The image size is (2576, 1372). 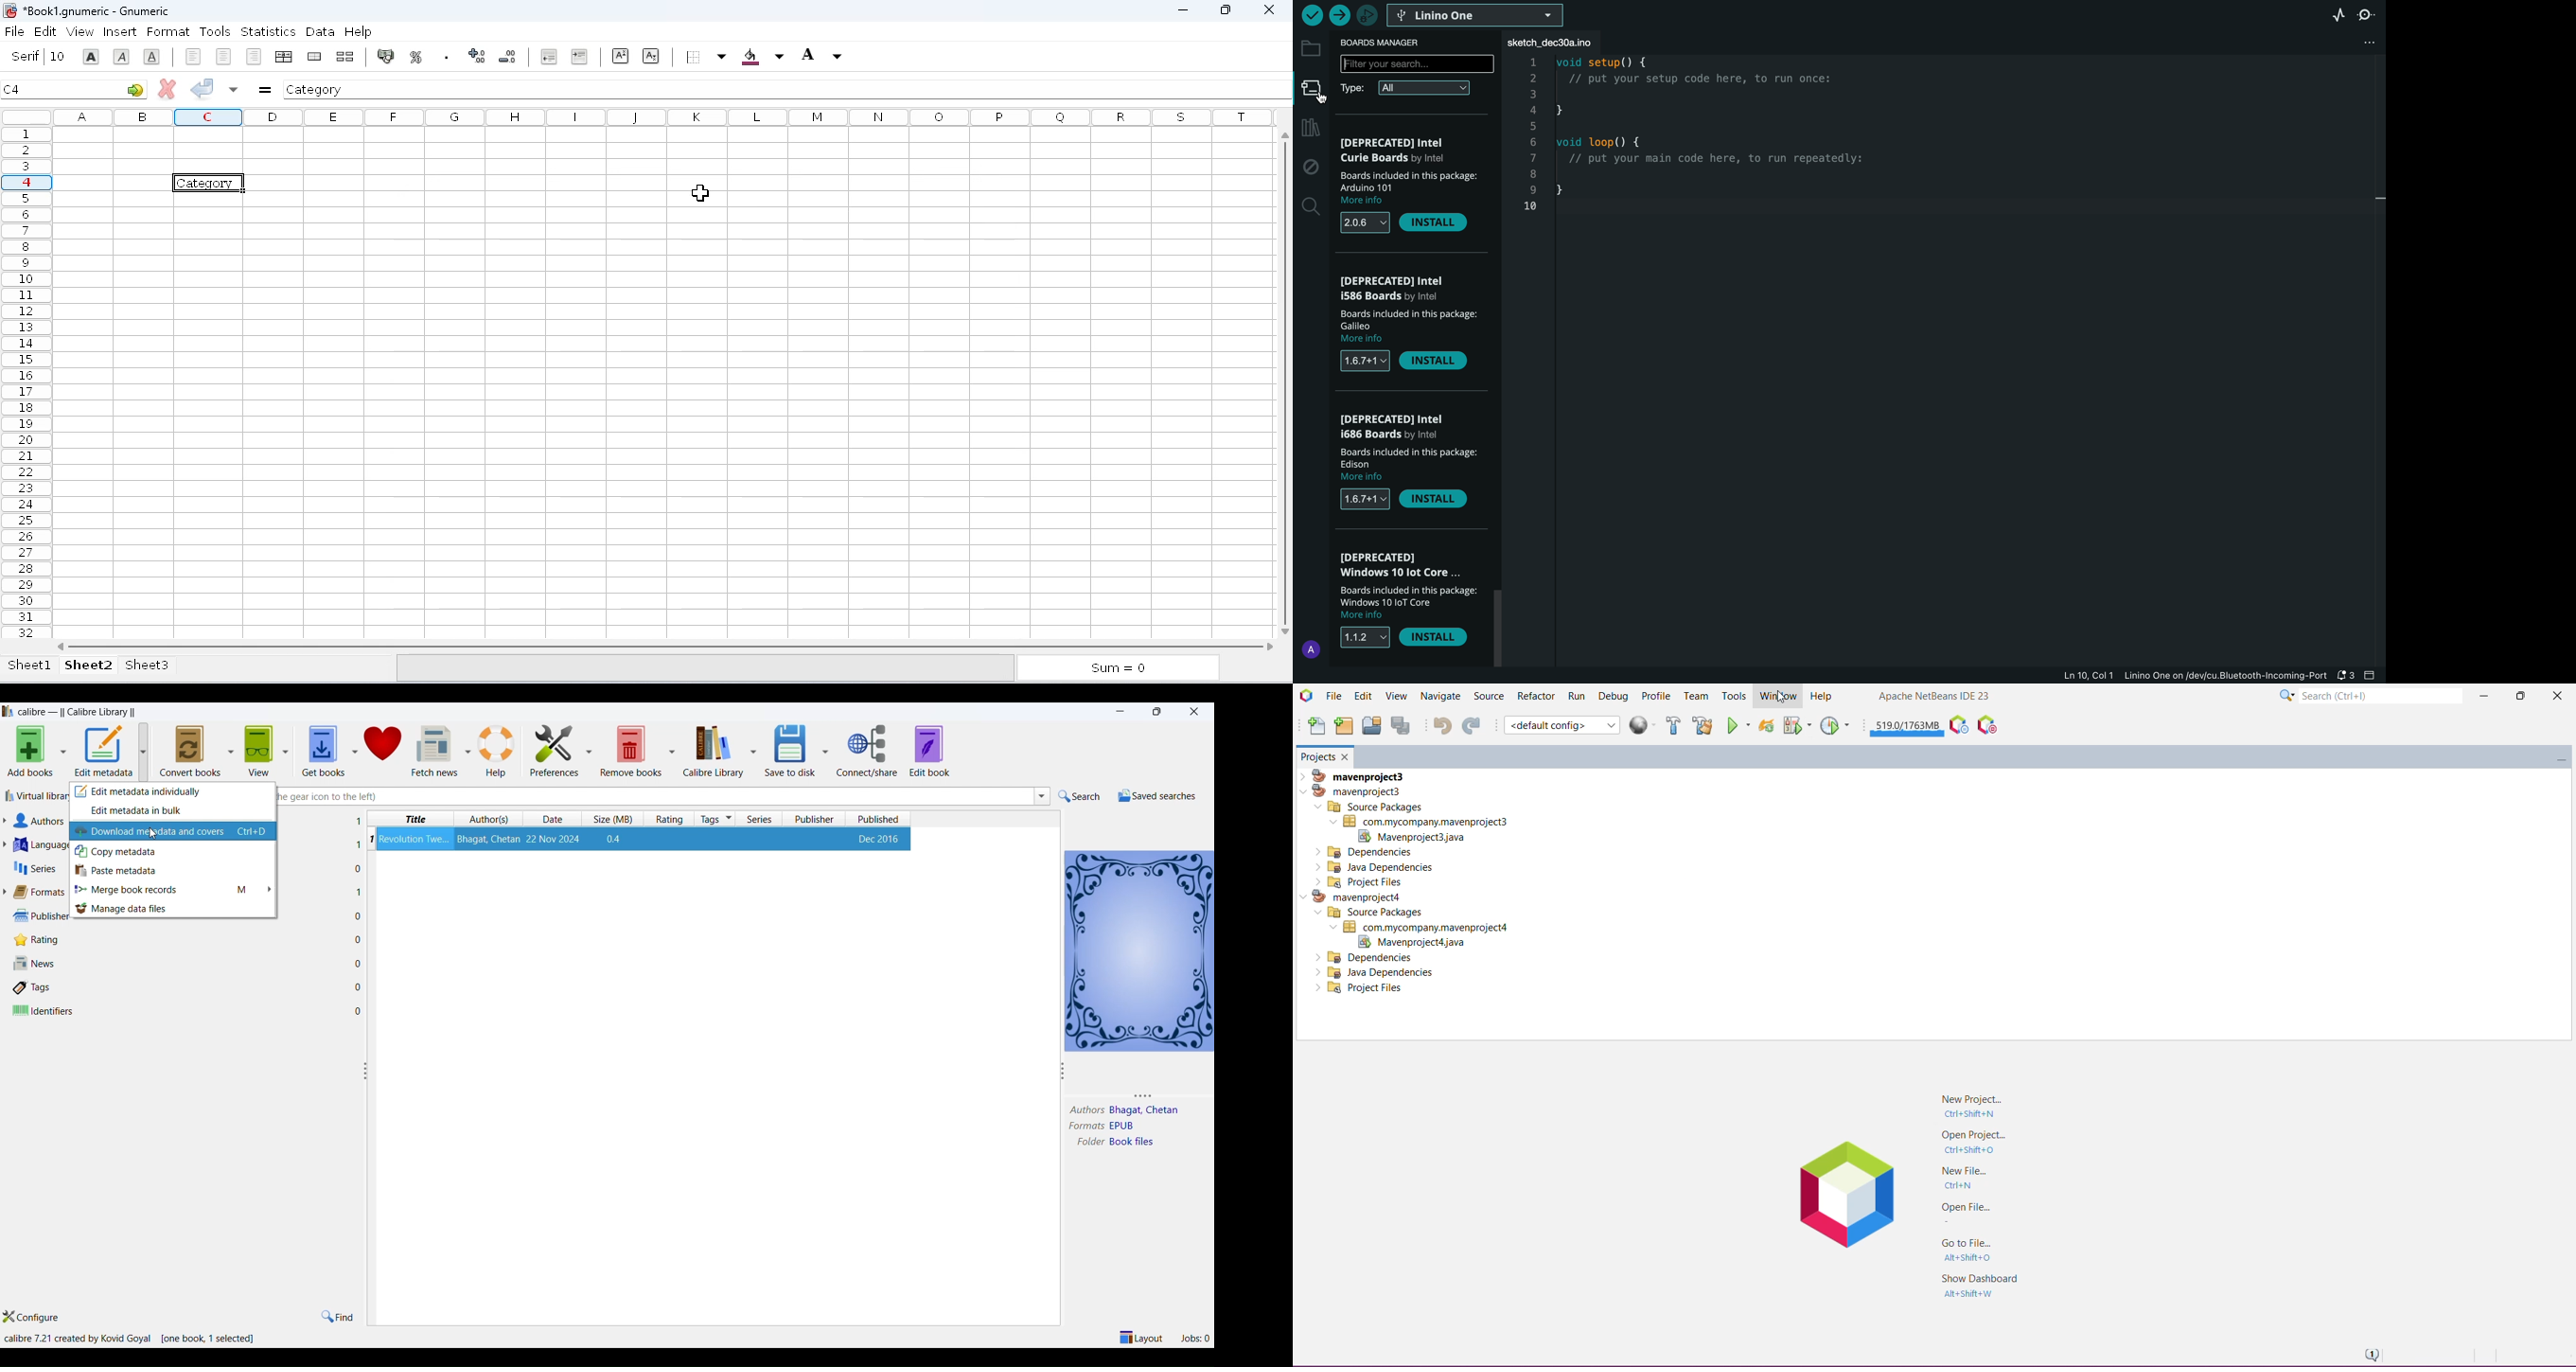 I want to click on ctrl+D, so click(x=254, y=832).